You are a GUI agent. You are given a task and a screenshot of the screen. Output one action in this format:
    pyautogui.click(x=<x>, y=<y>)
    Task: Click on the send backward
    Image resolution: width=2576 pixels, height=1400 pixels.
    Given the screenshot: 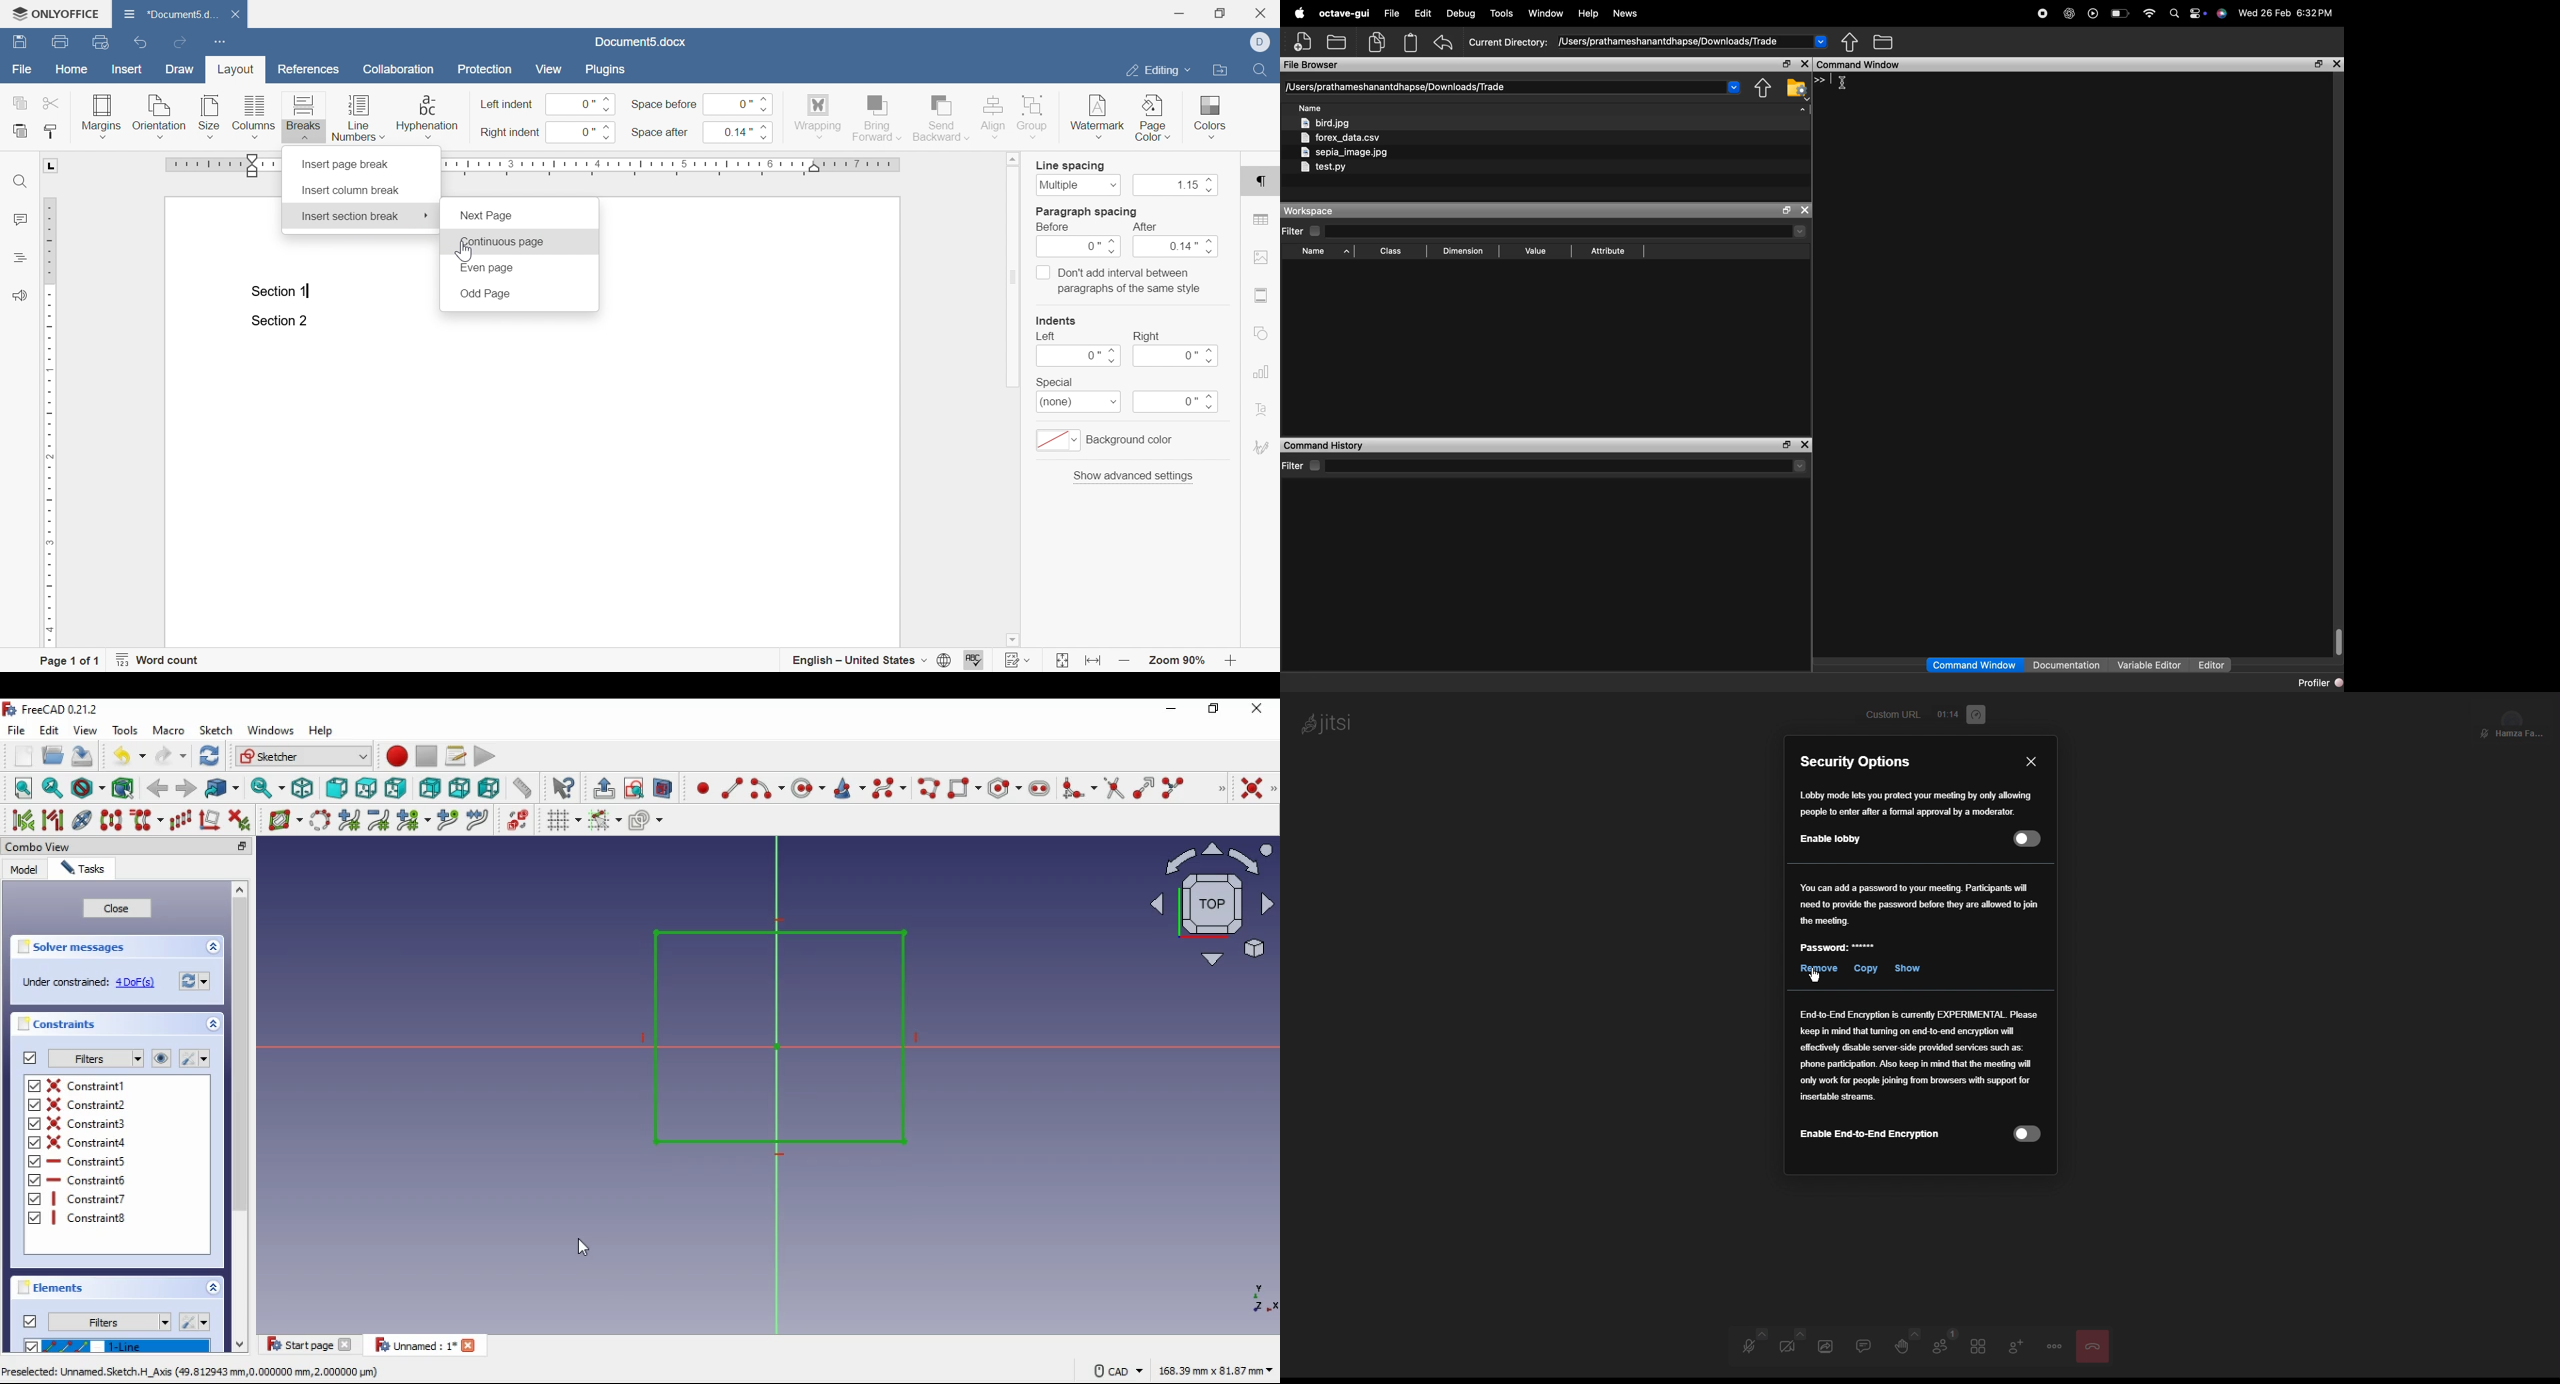 What is the action you would take?
    pyautogui.click(x=942, y=116)
    